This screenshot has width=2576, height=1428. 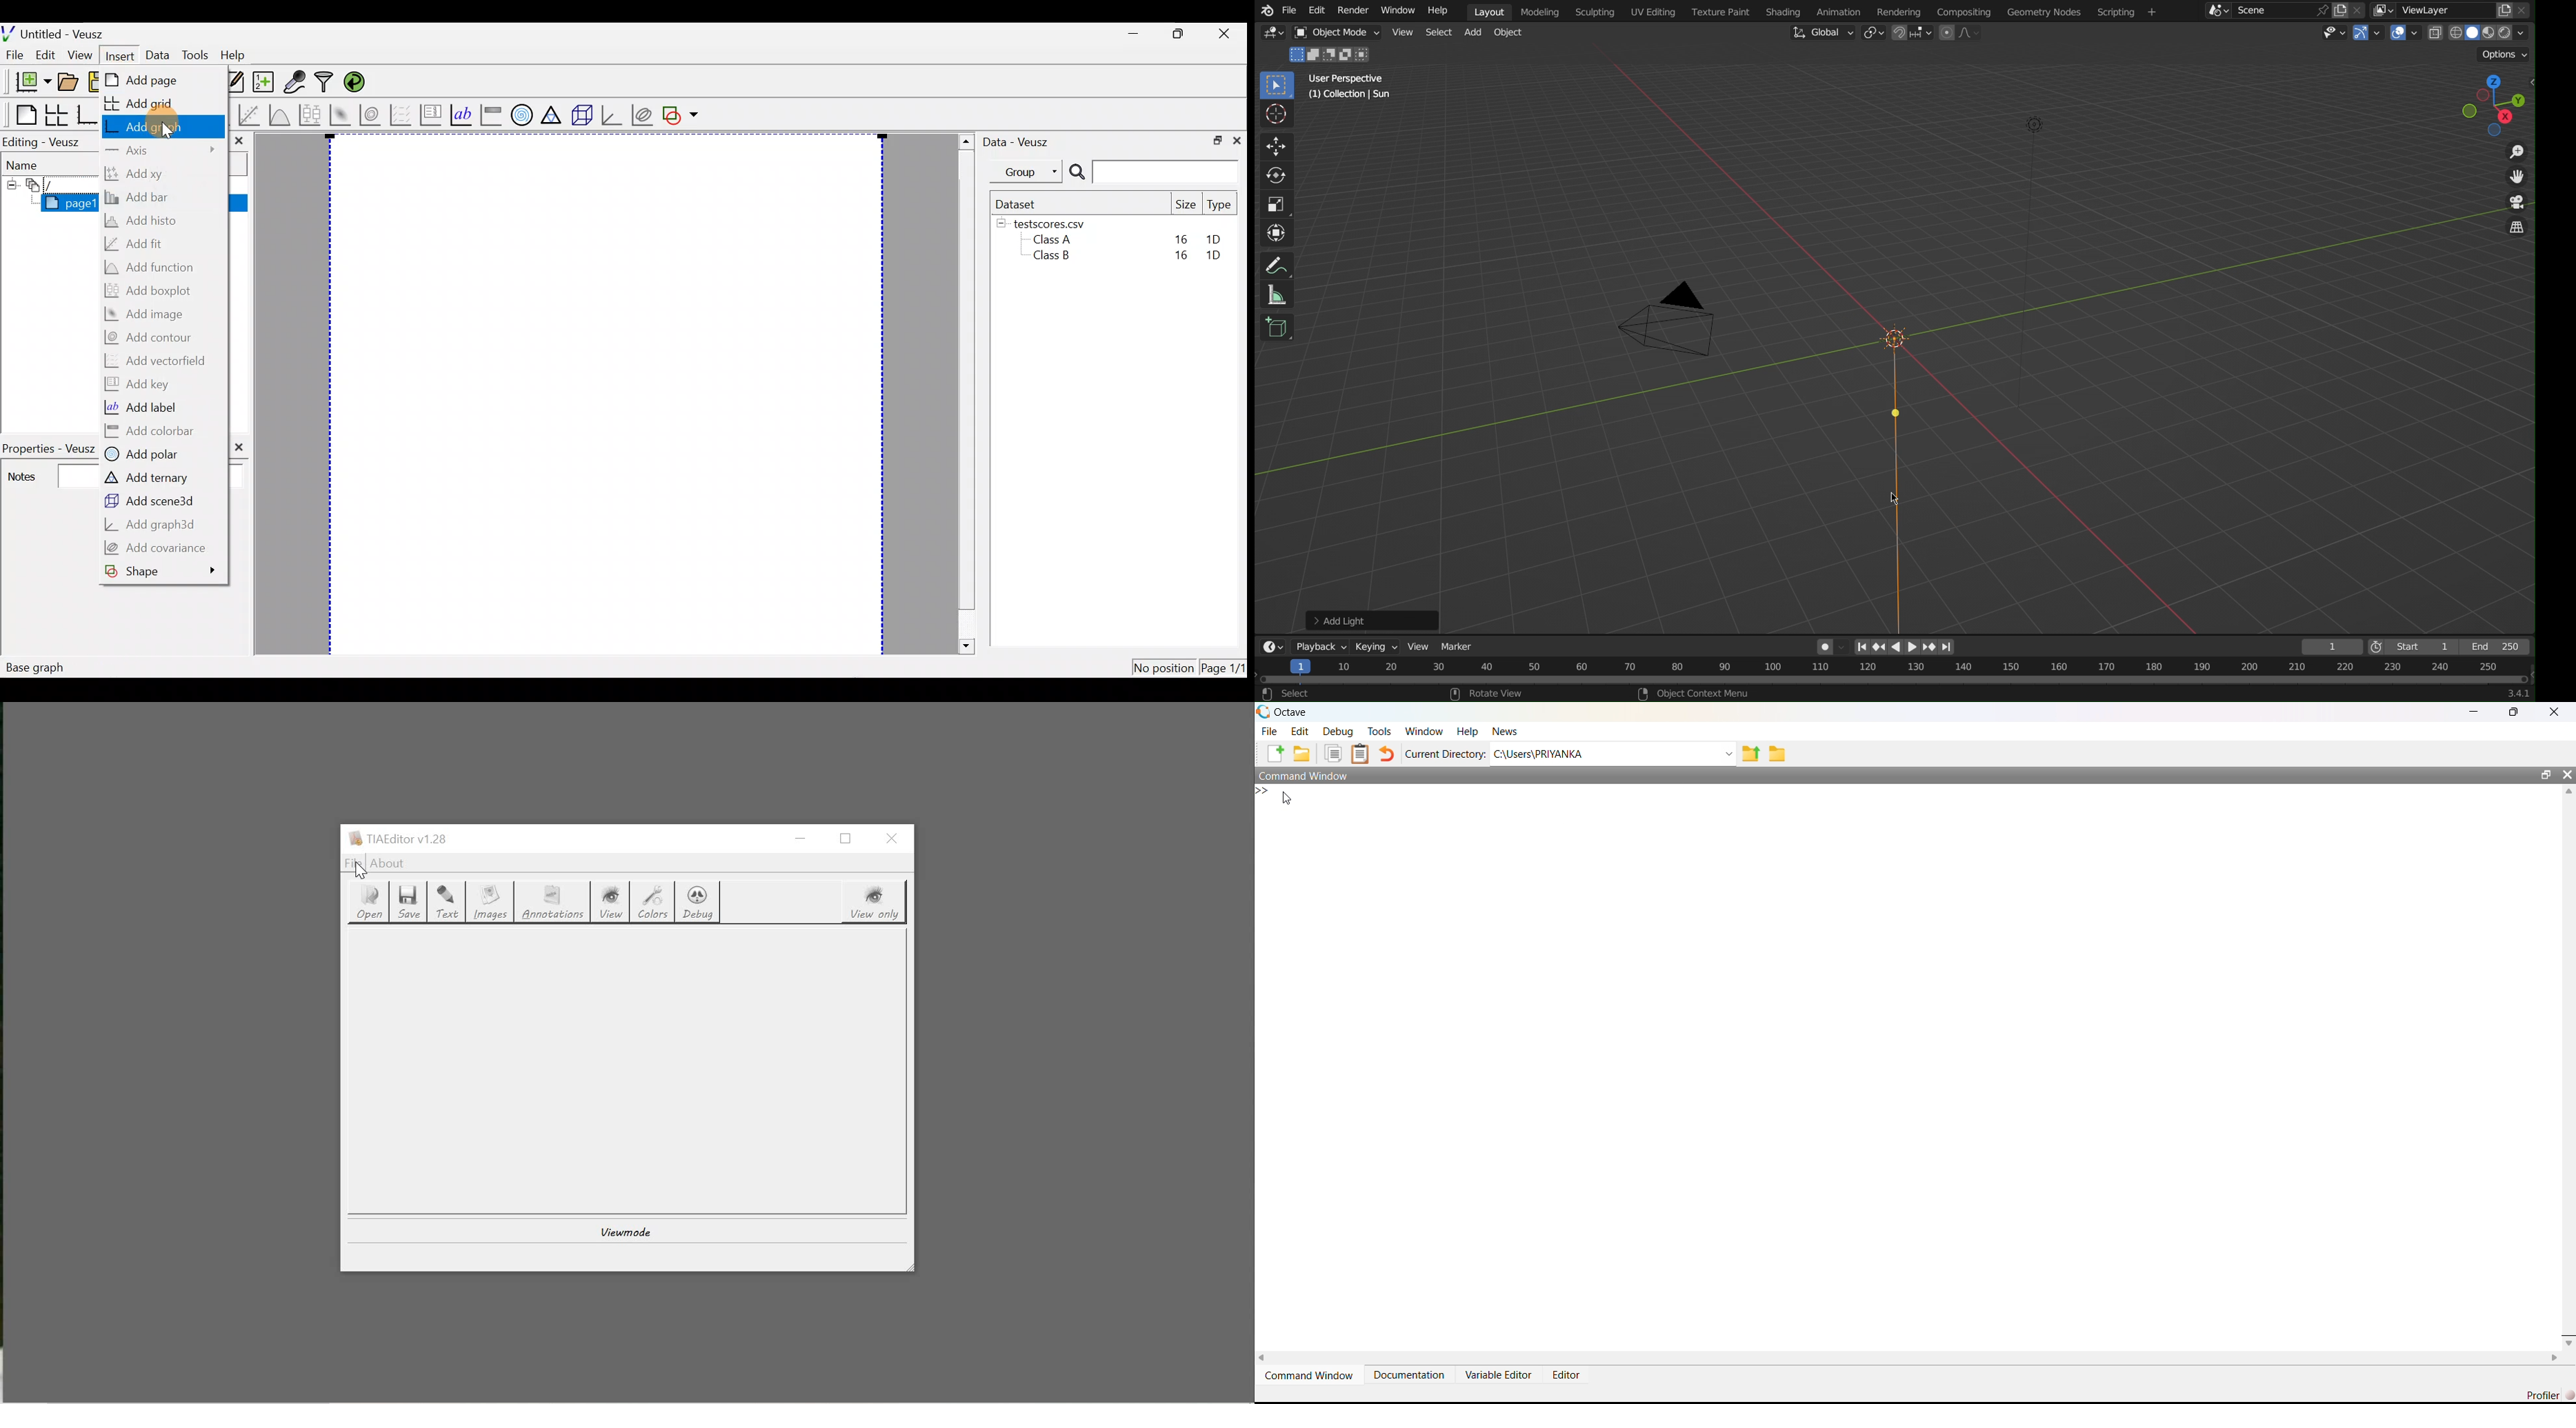 What do you see at coordinates (1913, 648) in the screenshot?
I see `play` at bounding box center [1913, 648].